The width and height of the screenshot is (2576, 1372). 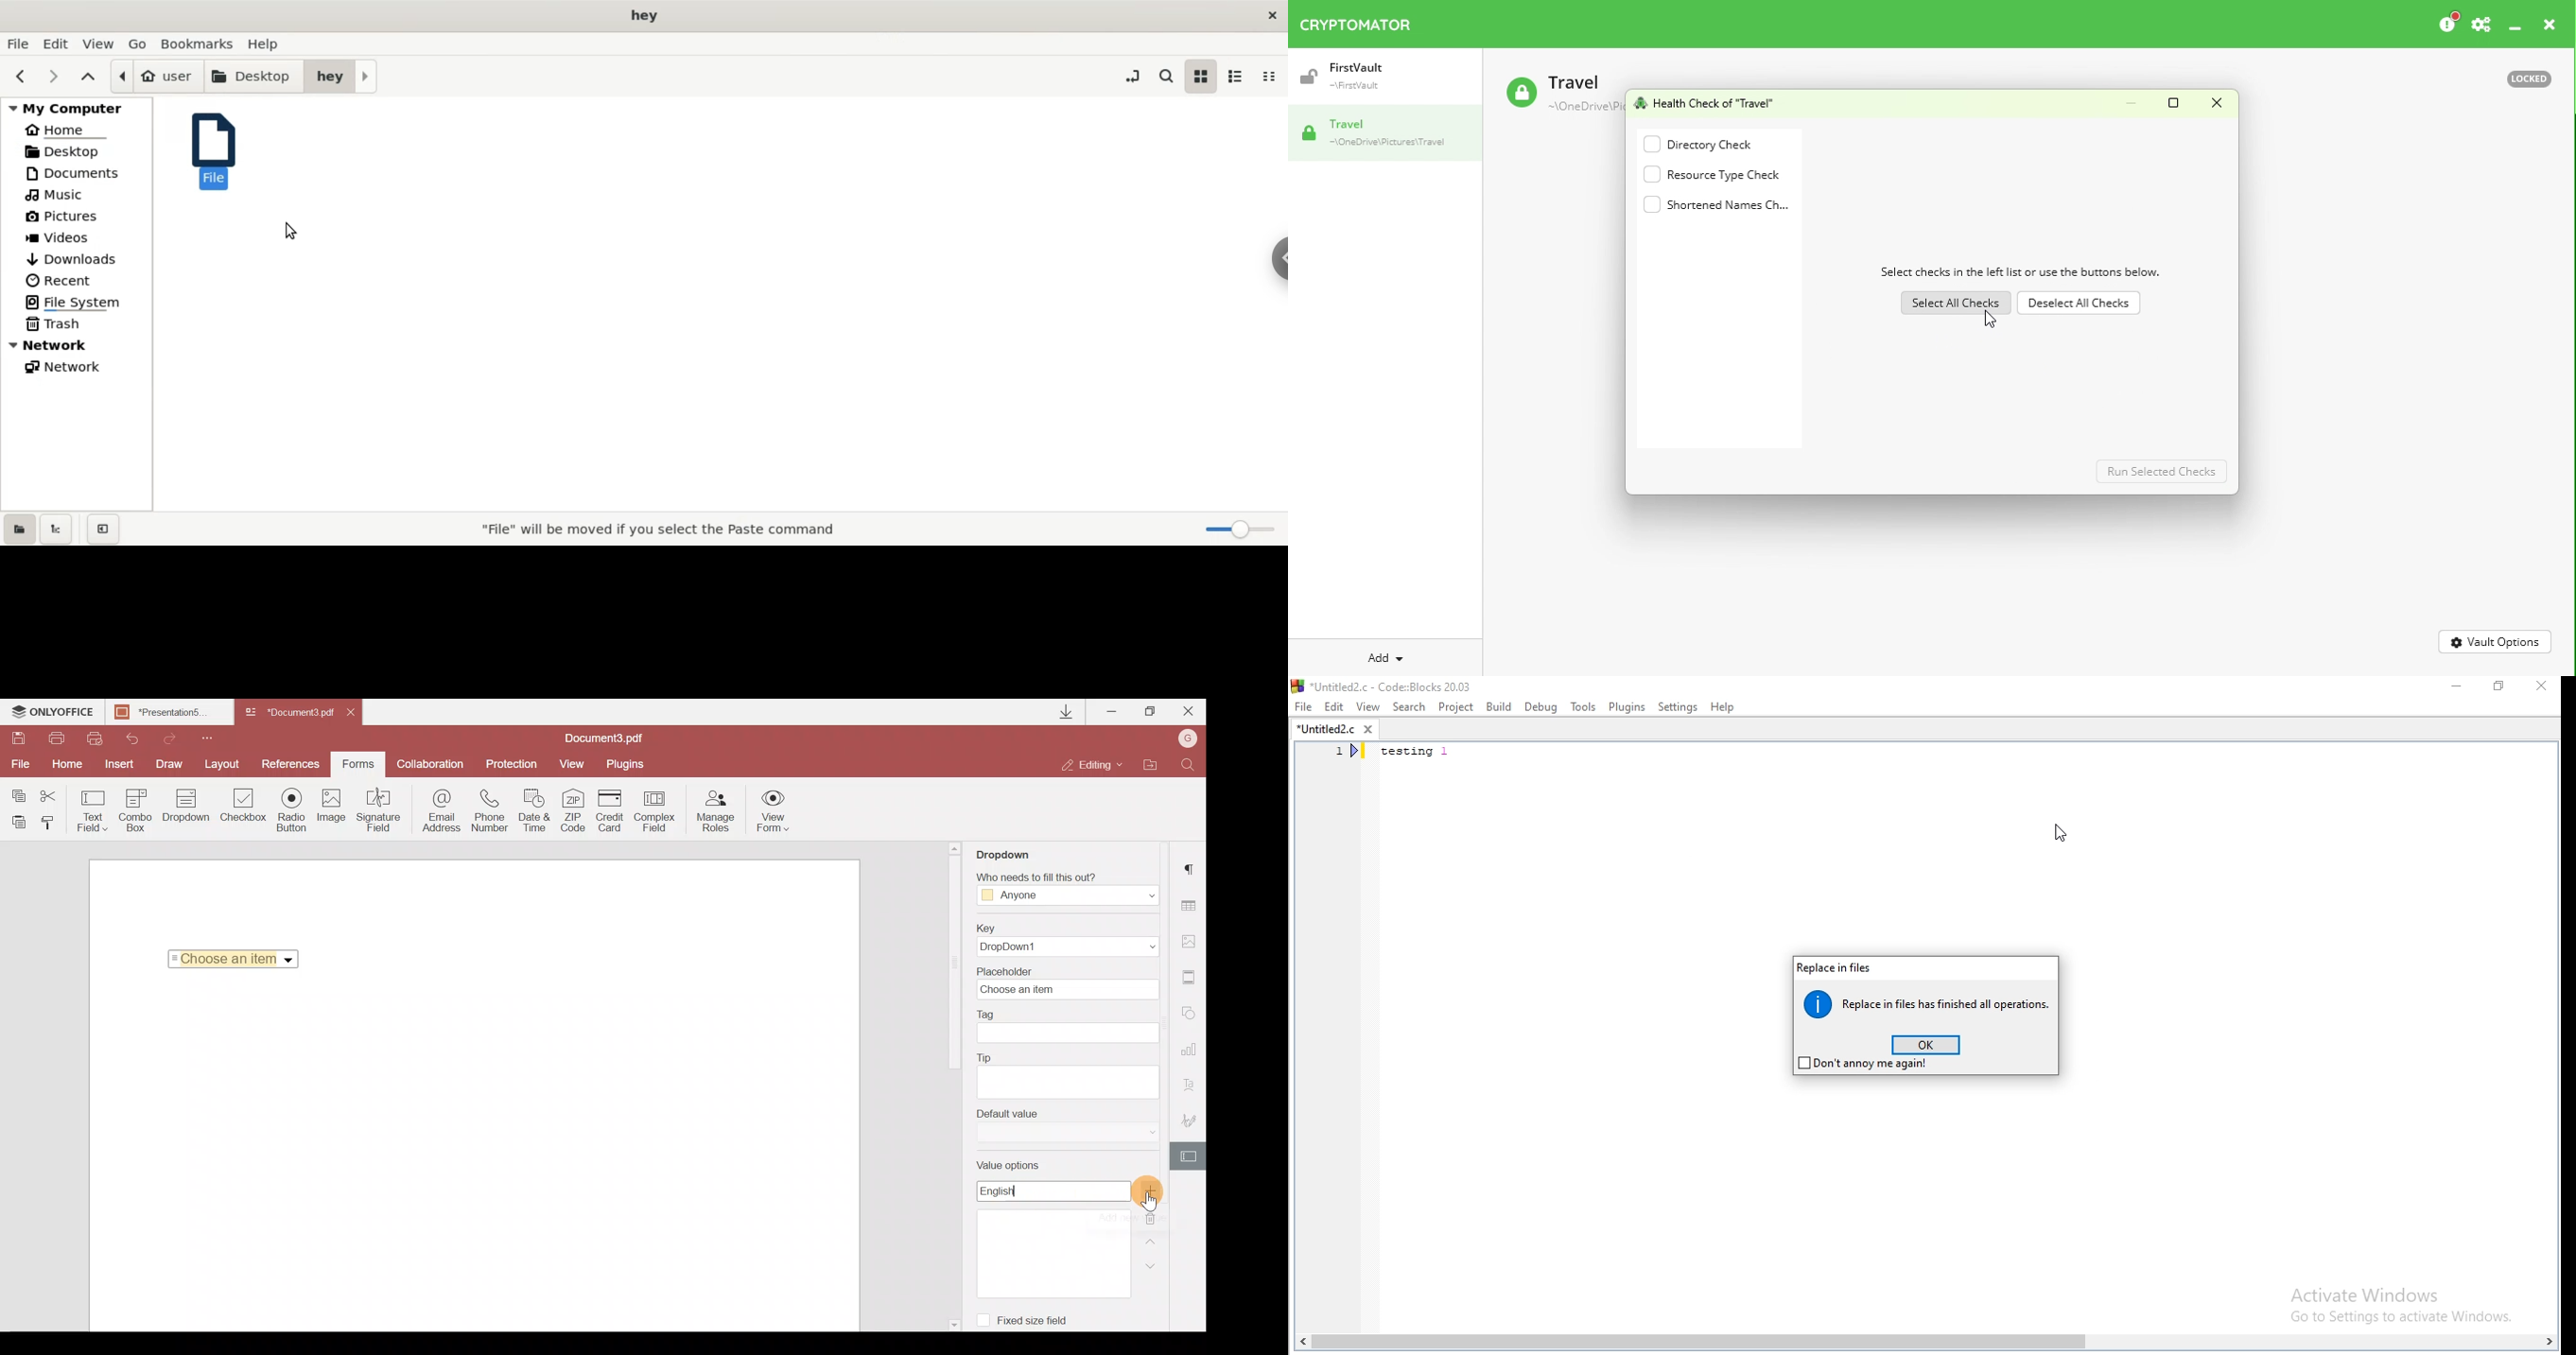 I want to click on Signature settings, so click(x=1192, y=1124).